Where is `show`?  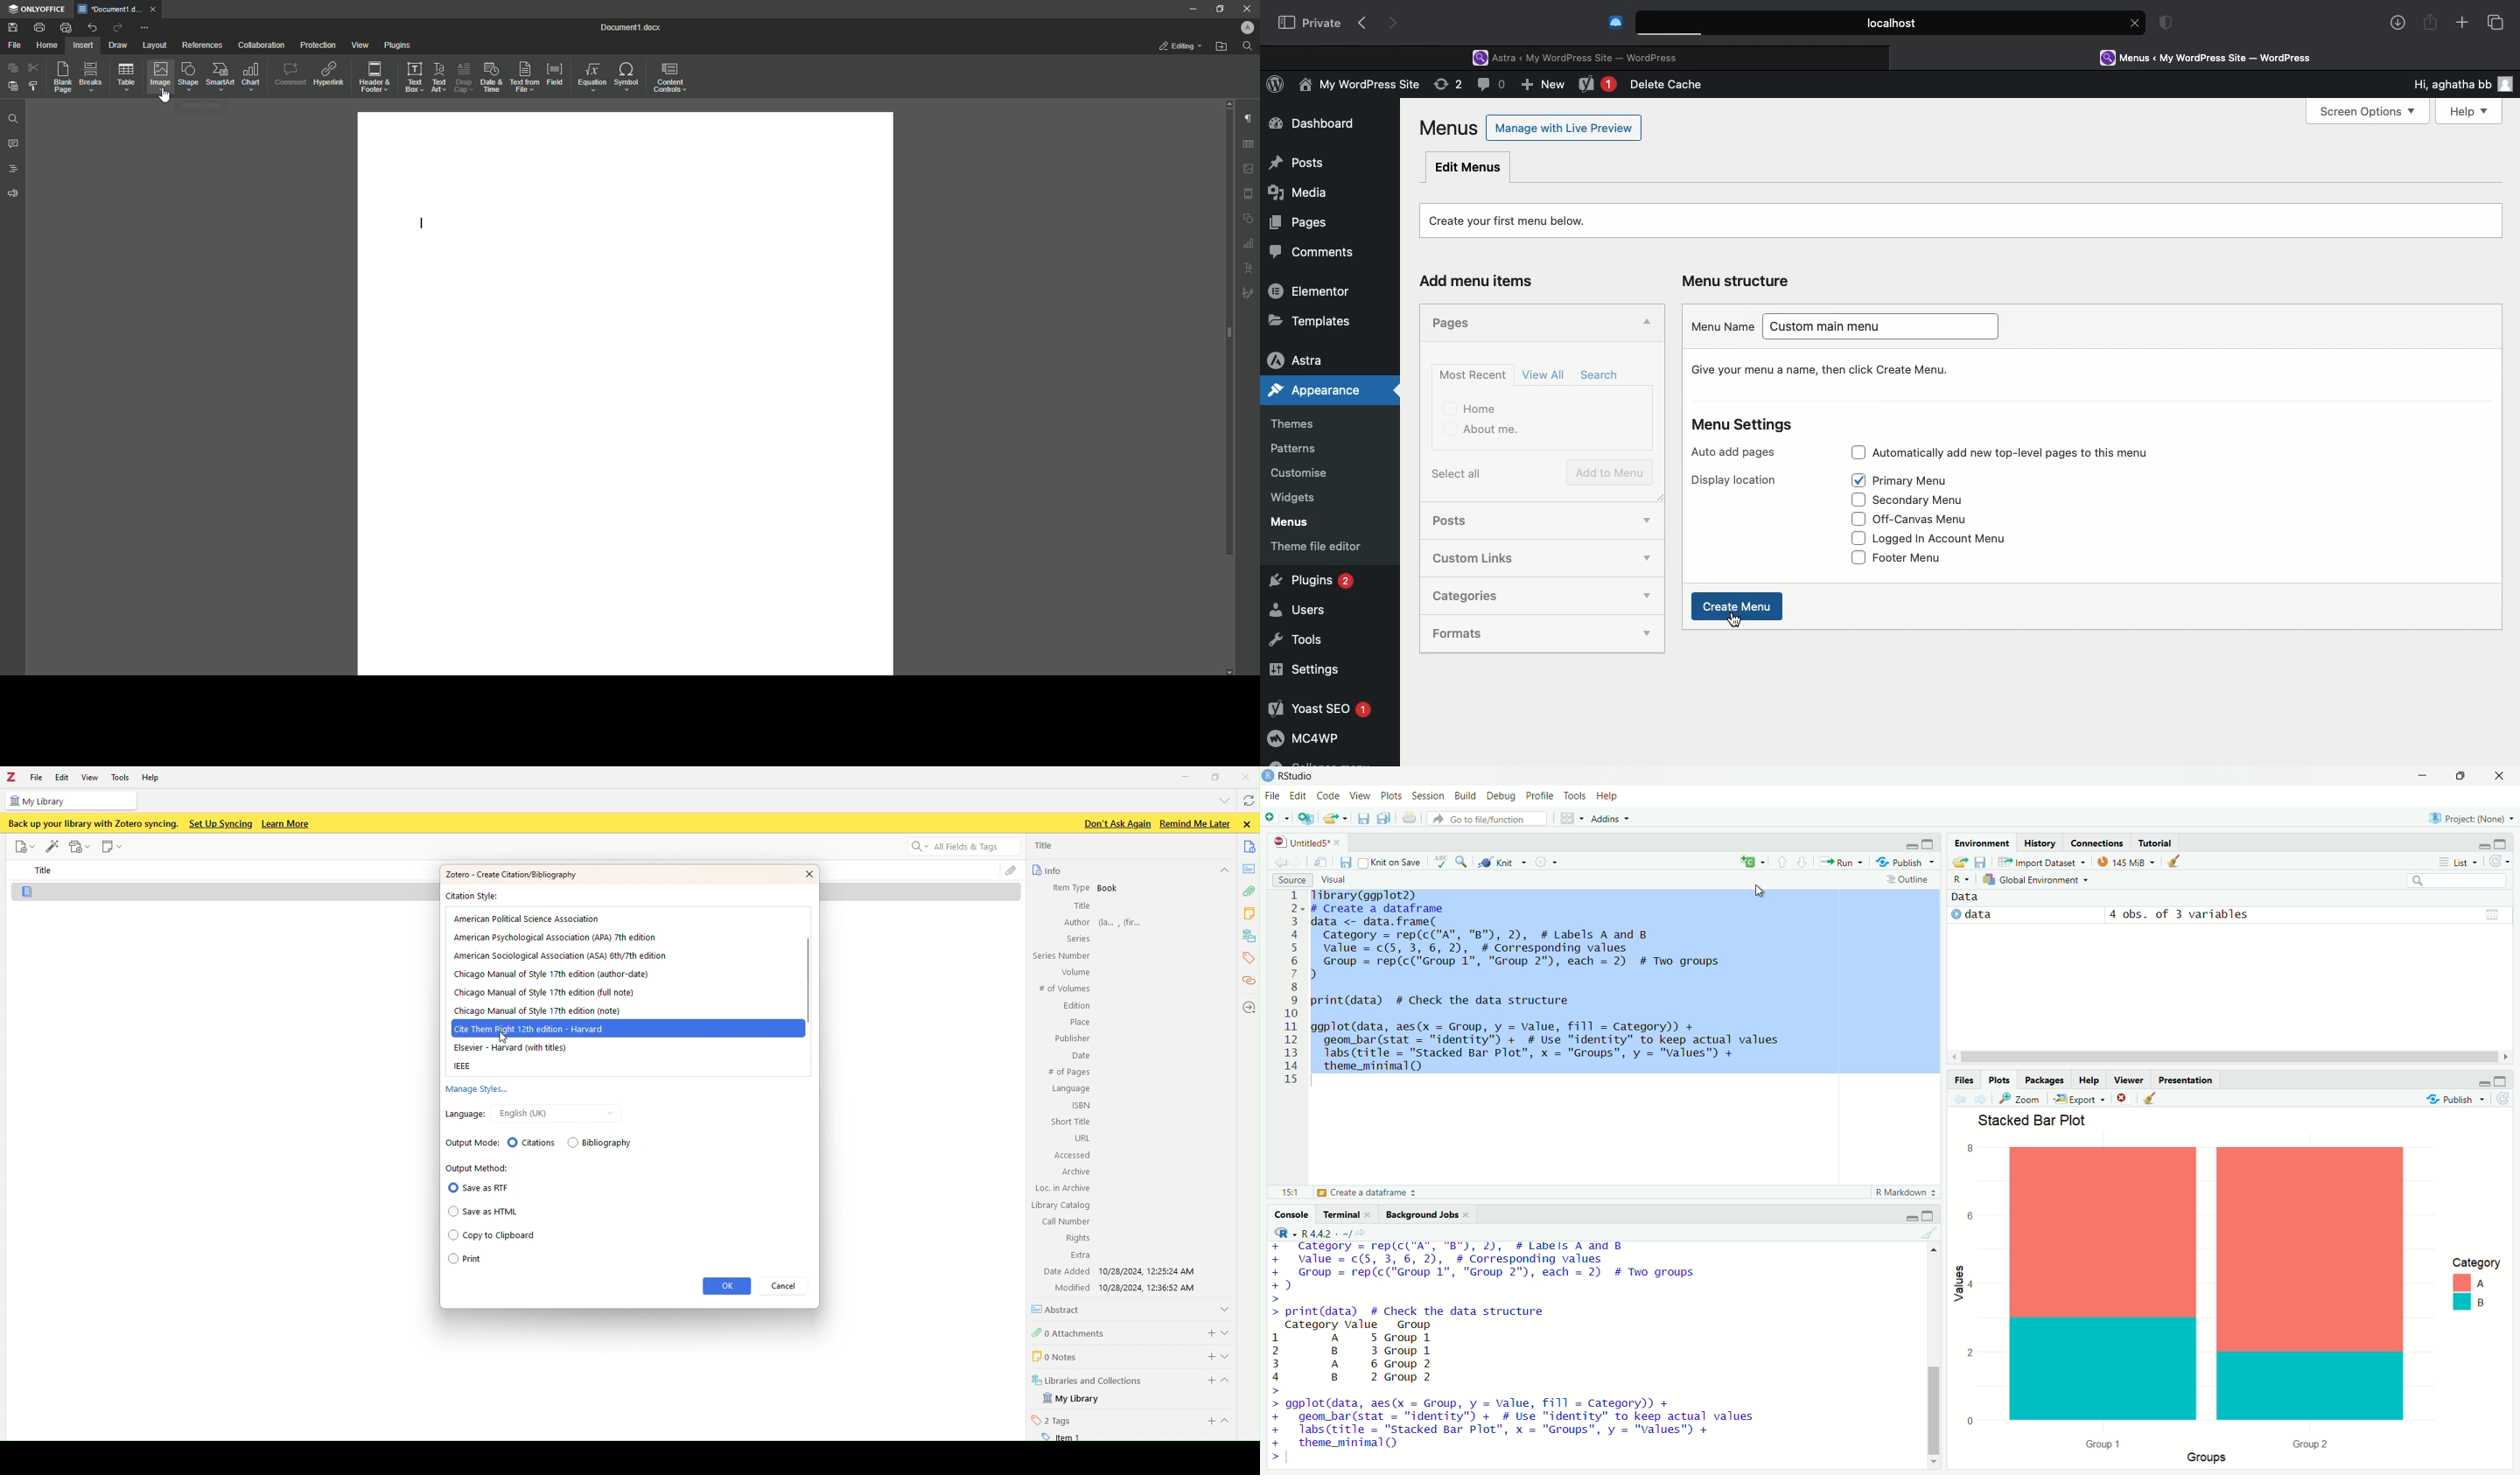
show is located at coordinates (1228, 1331).